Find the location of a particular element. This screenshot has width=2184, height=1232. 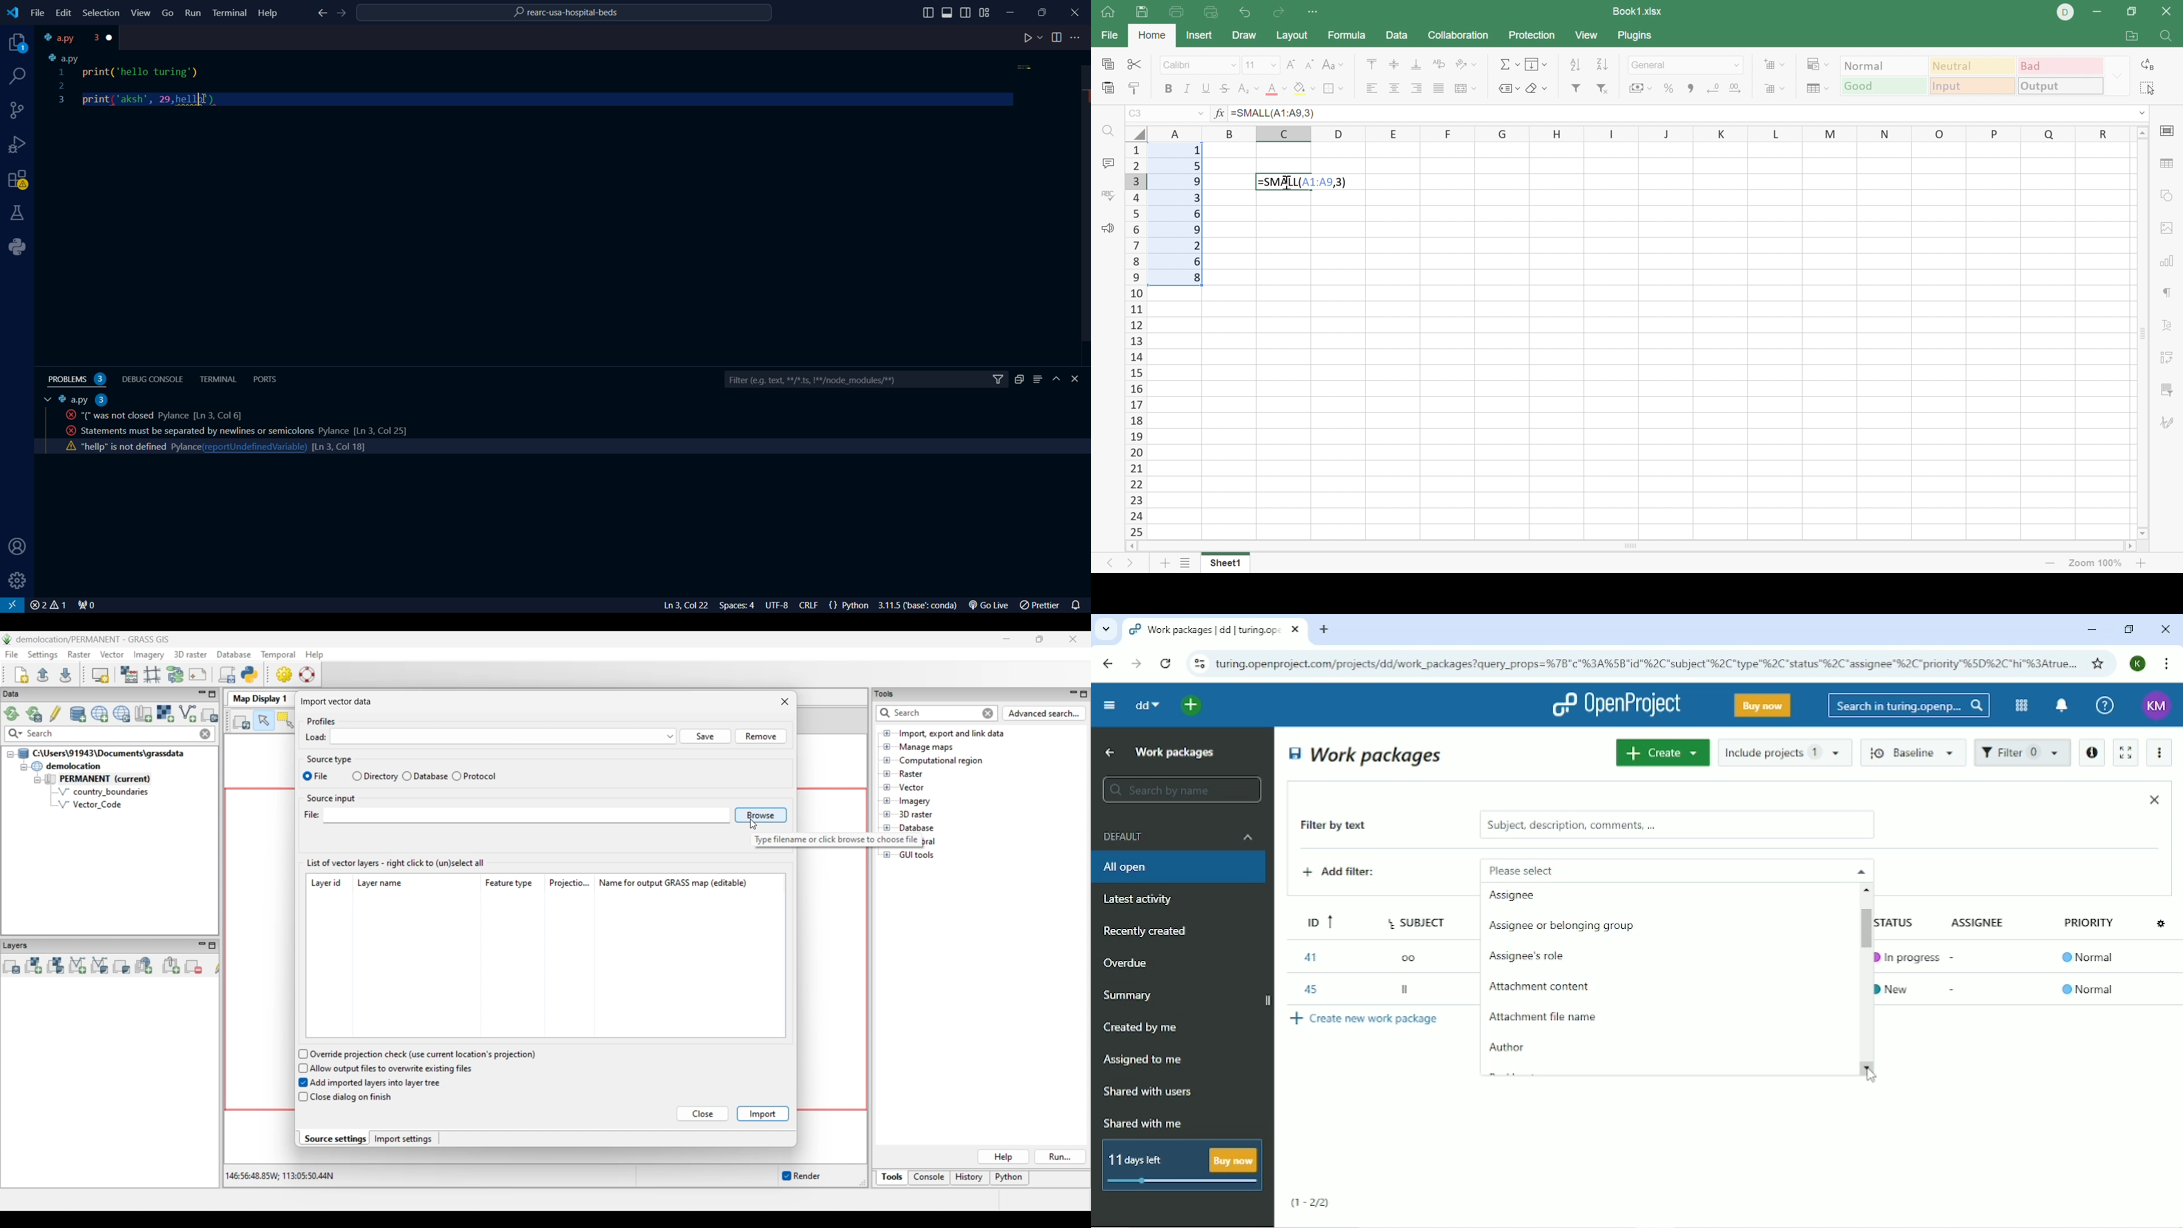

close is located at coordinates (112, 38).